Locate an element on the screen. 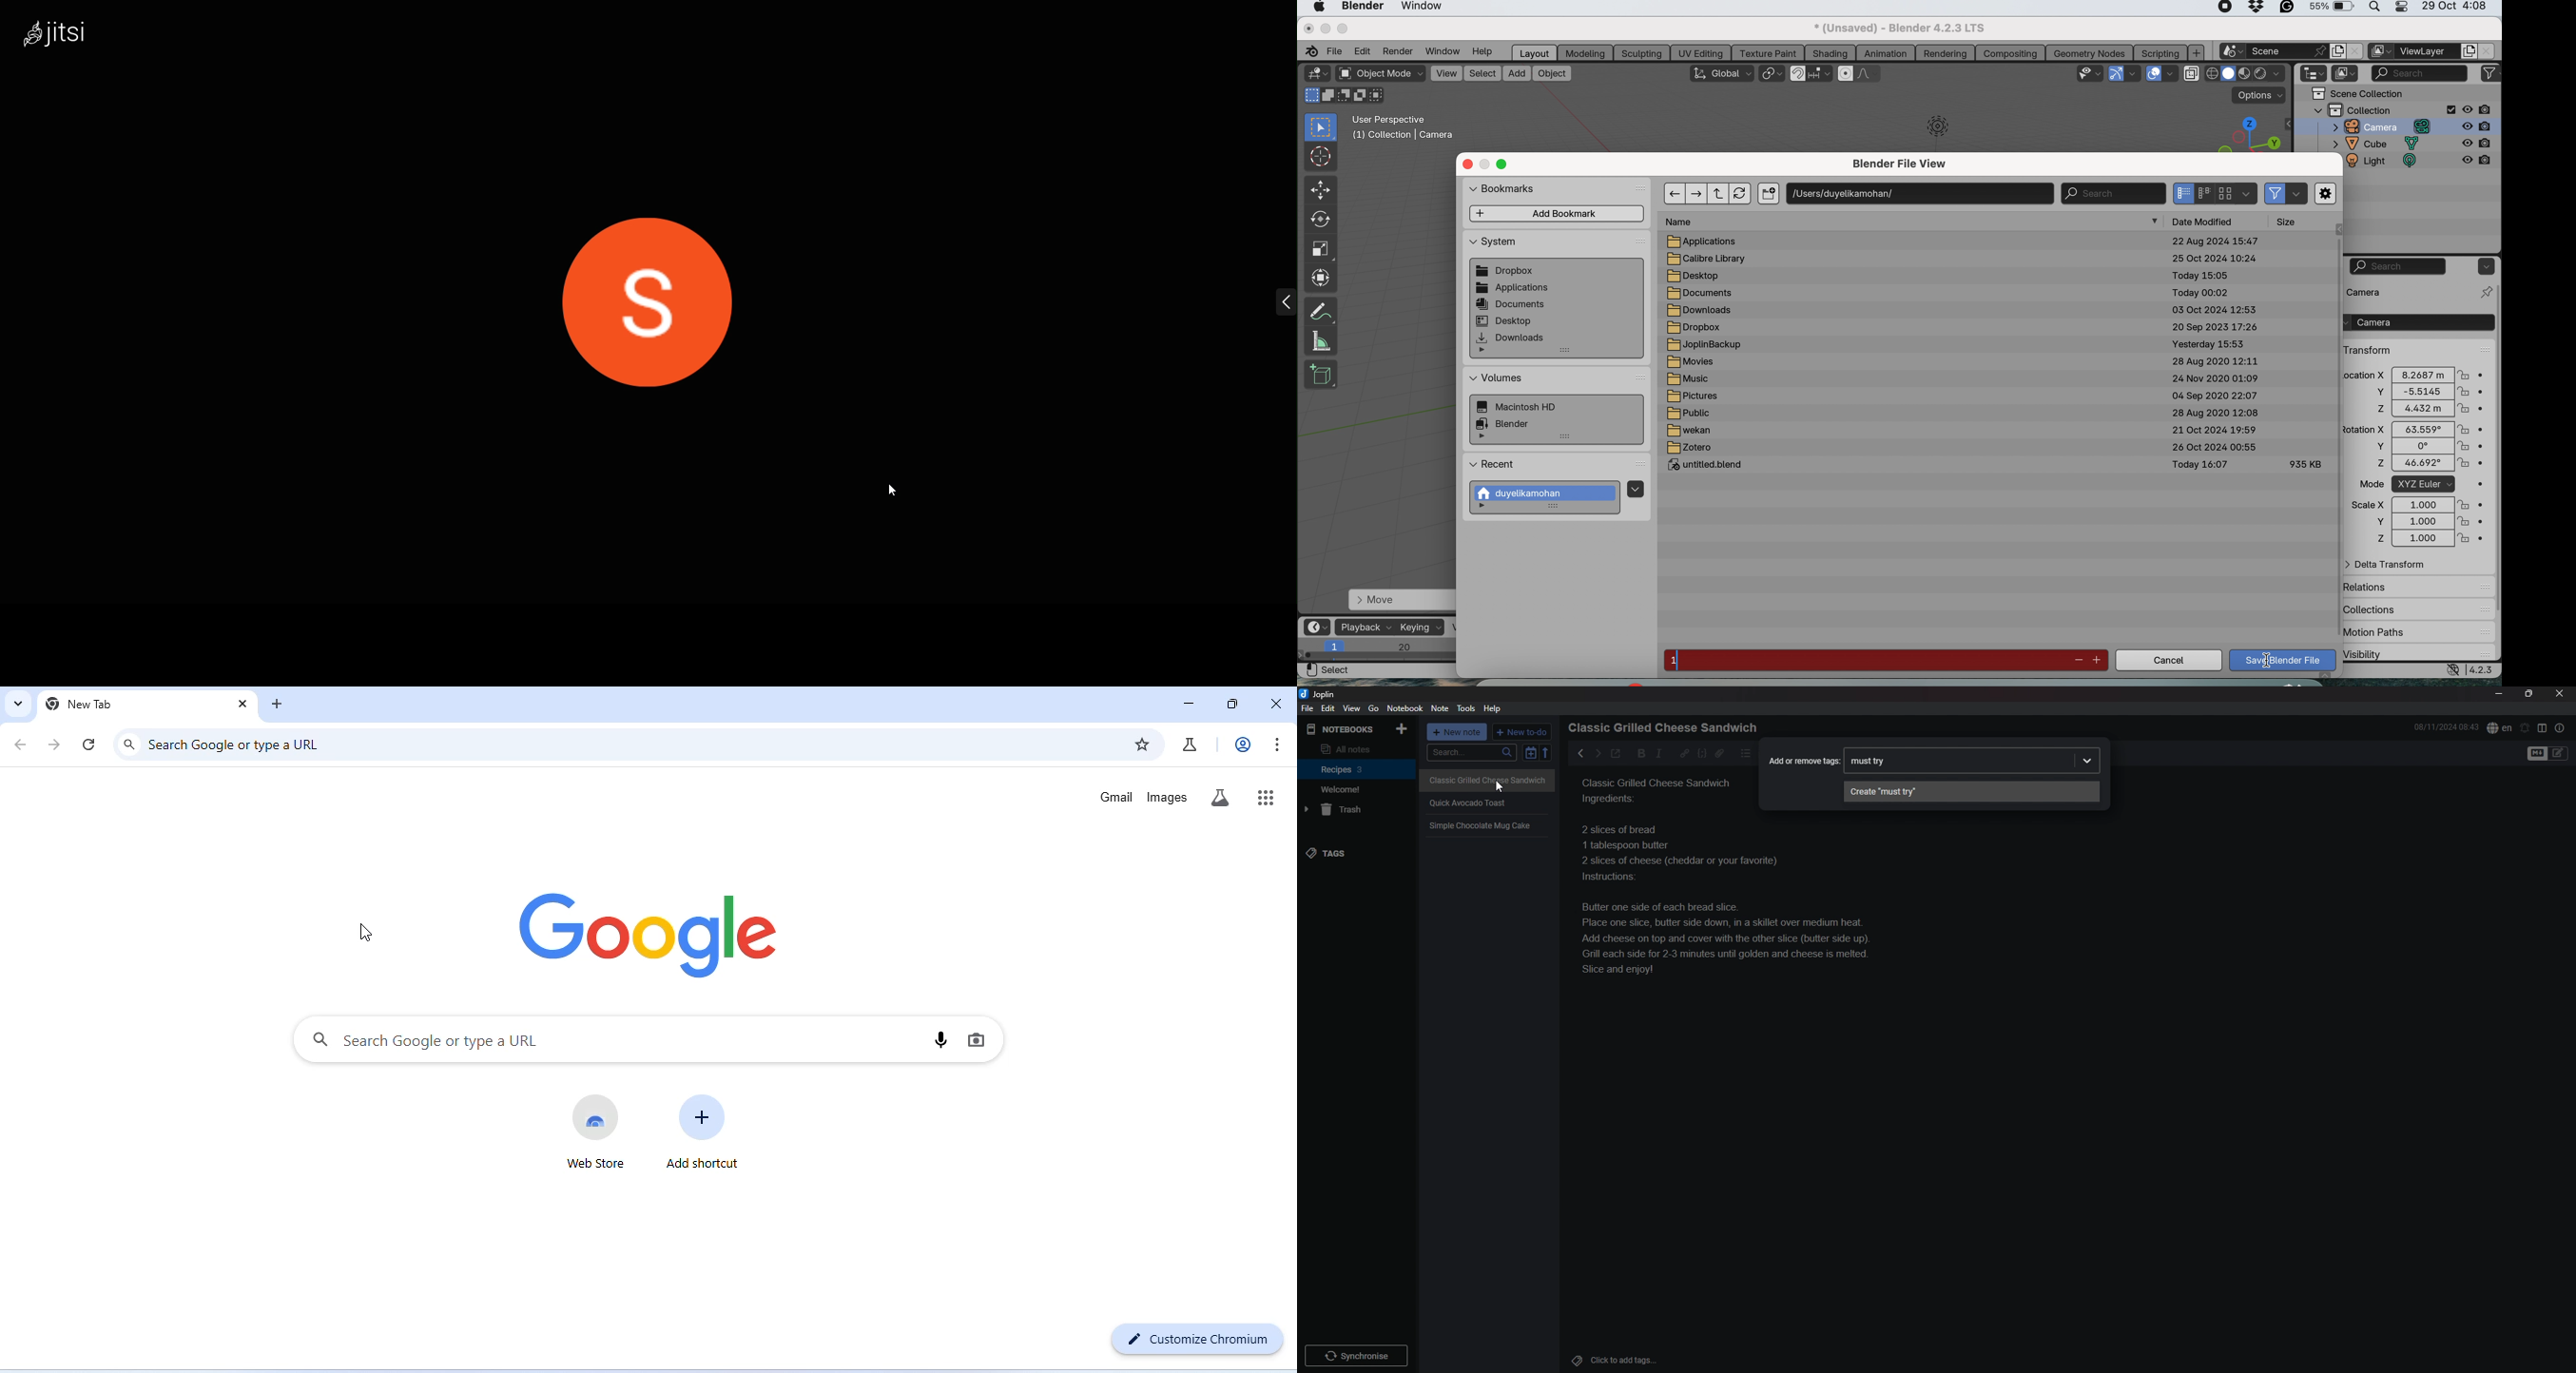  search is located at coordinates (1472, 752).